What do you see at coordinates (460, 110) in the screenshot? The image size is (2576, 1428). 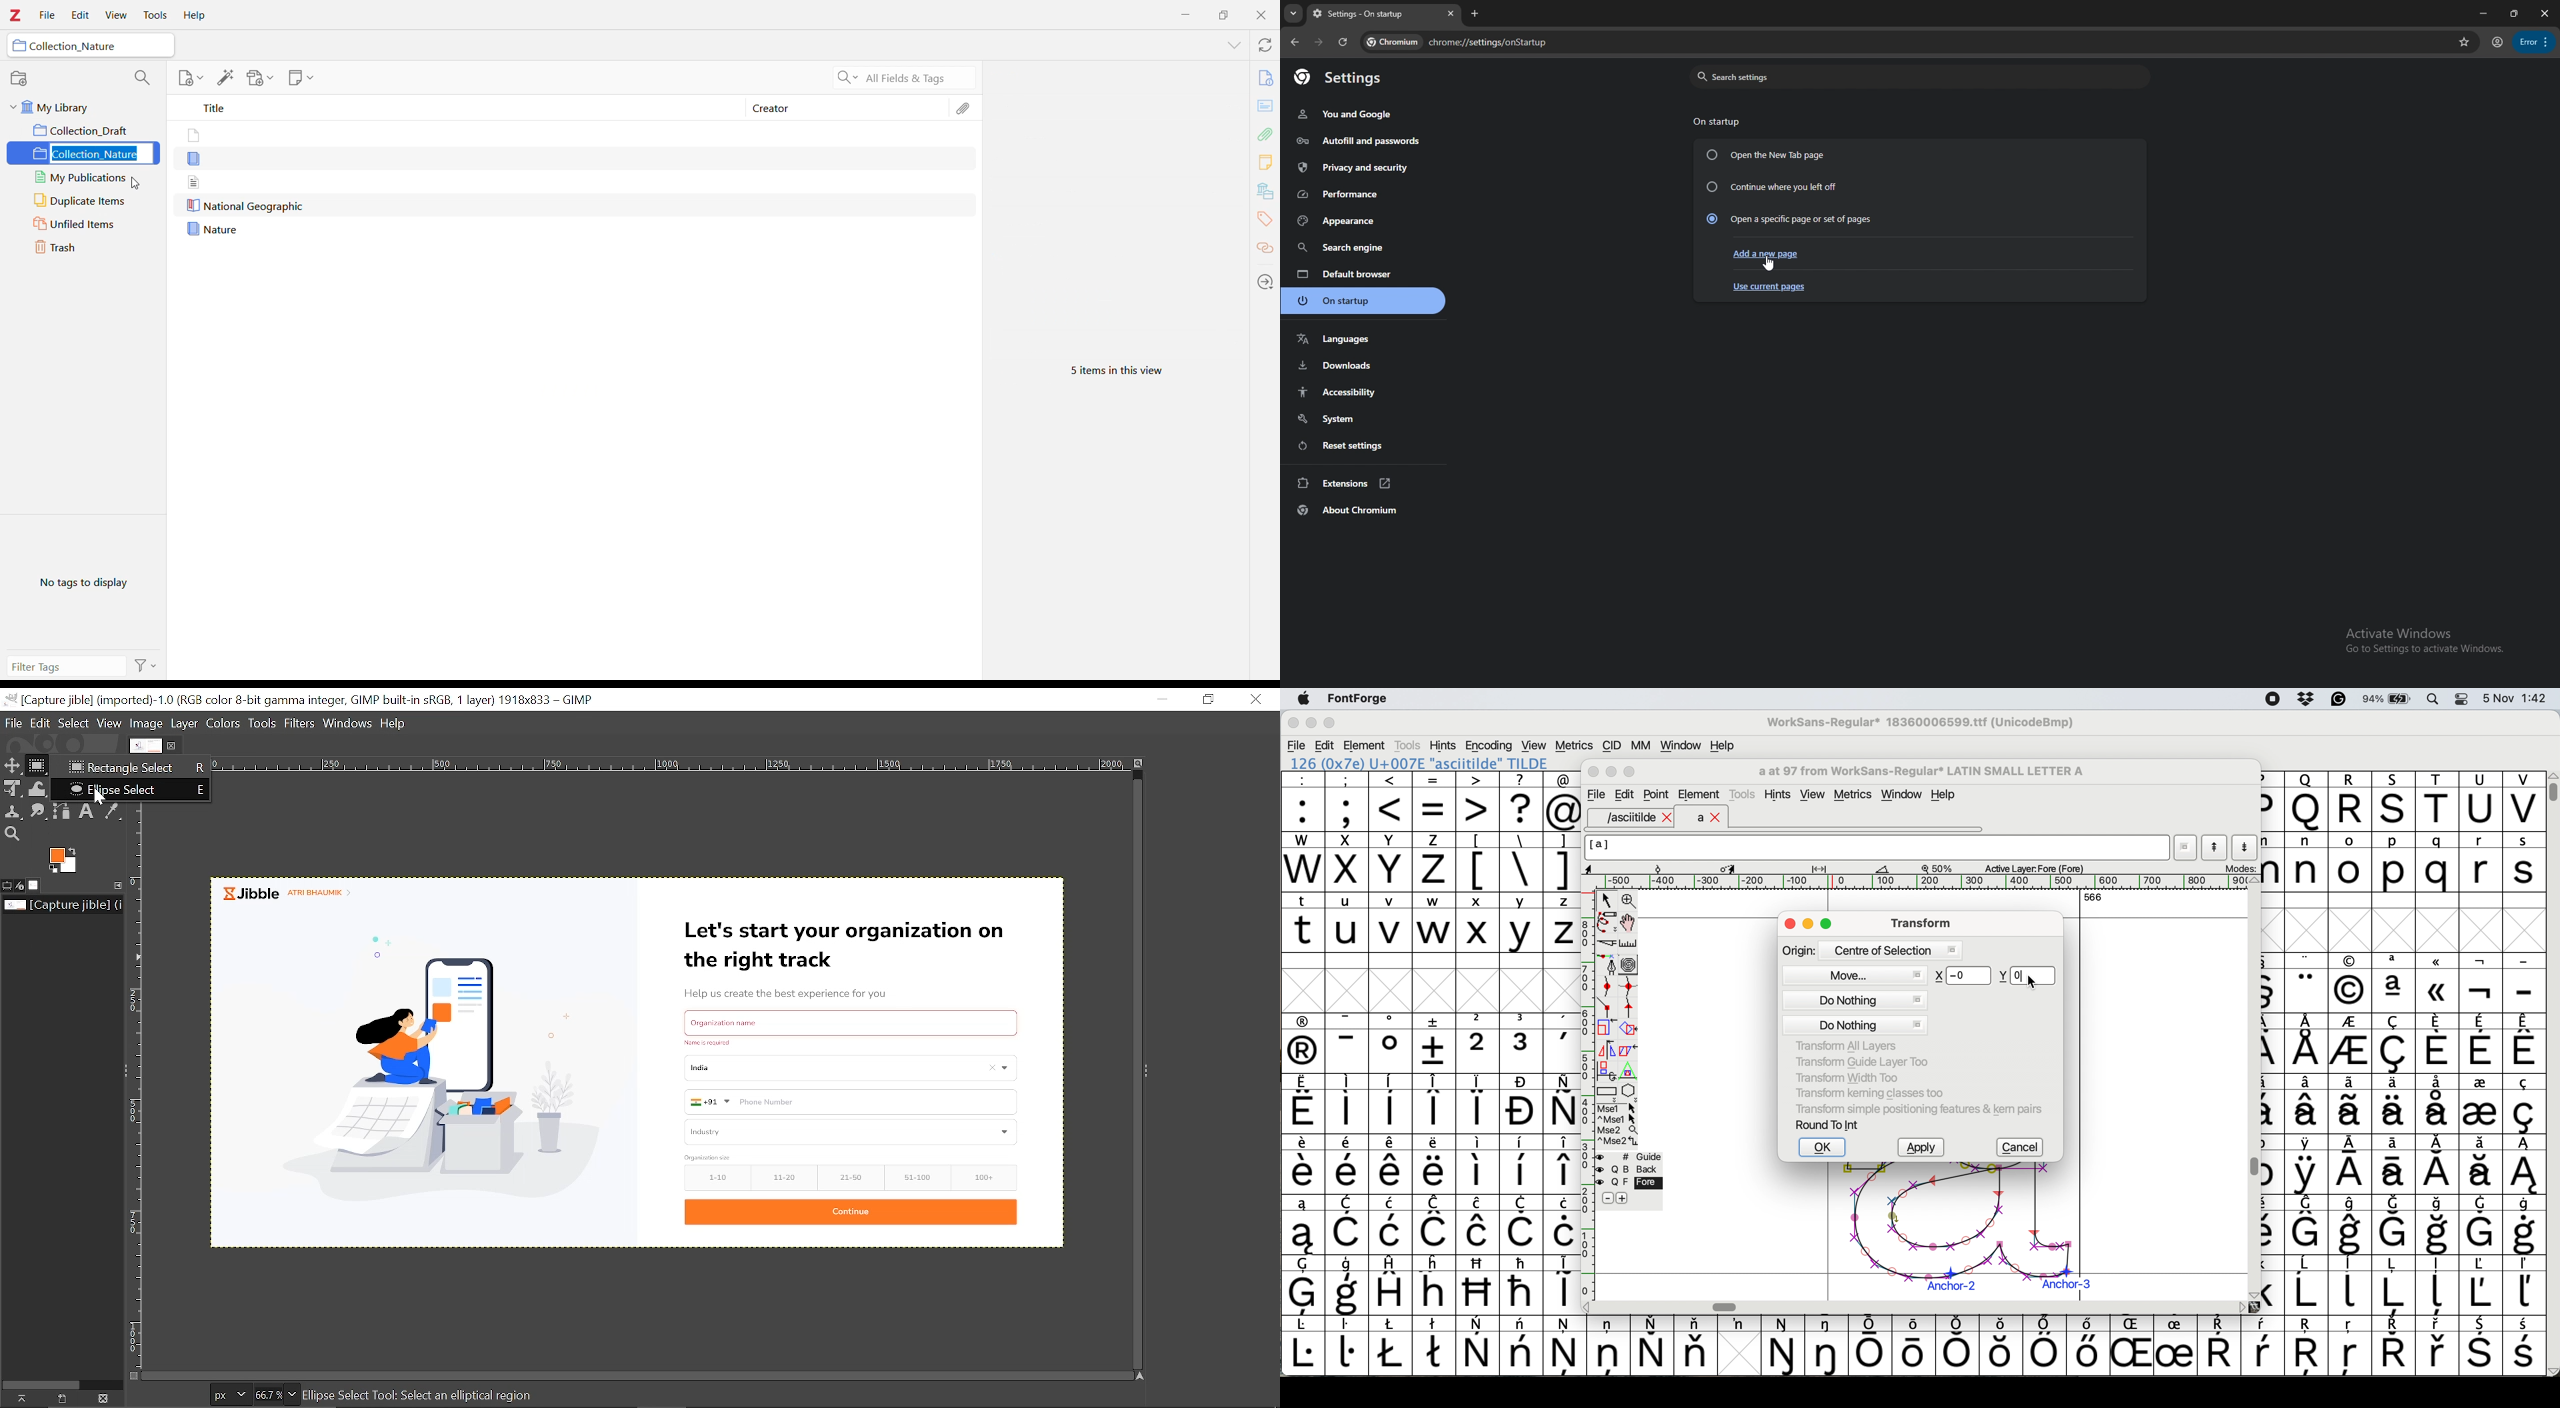 I see `Title` at bounding box center [460, 110].